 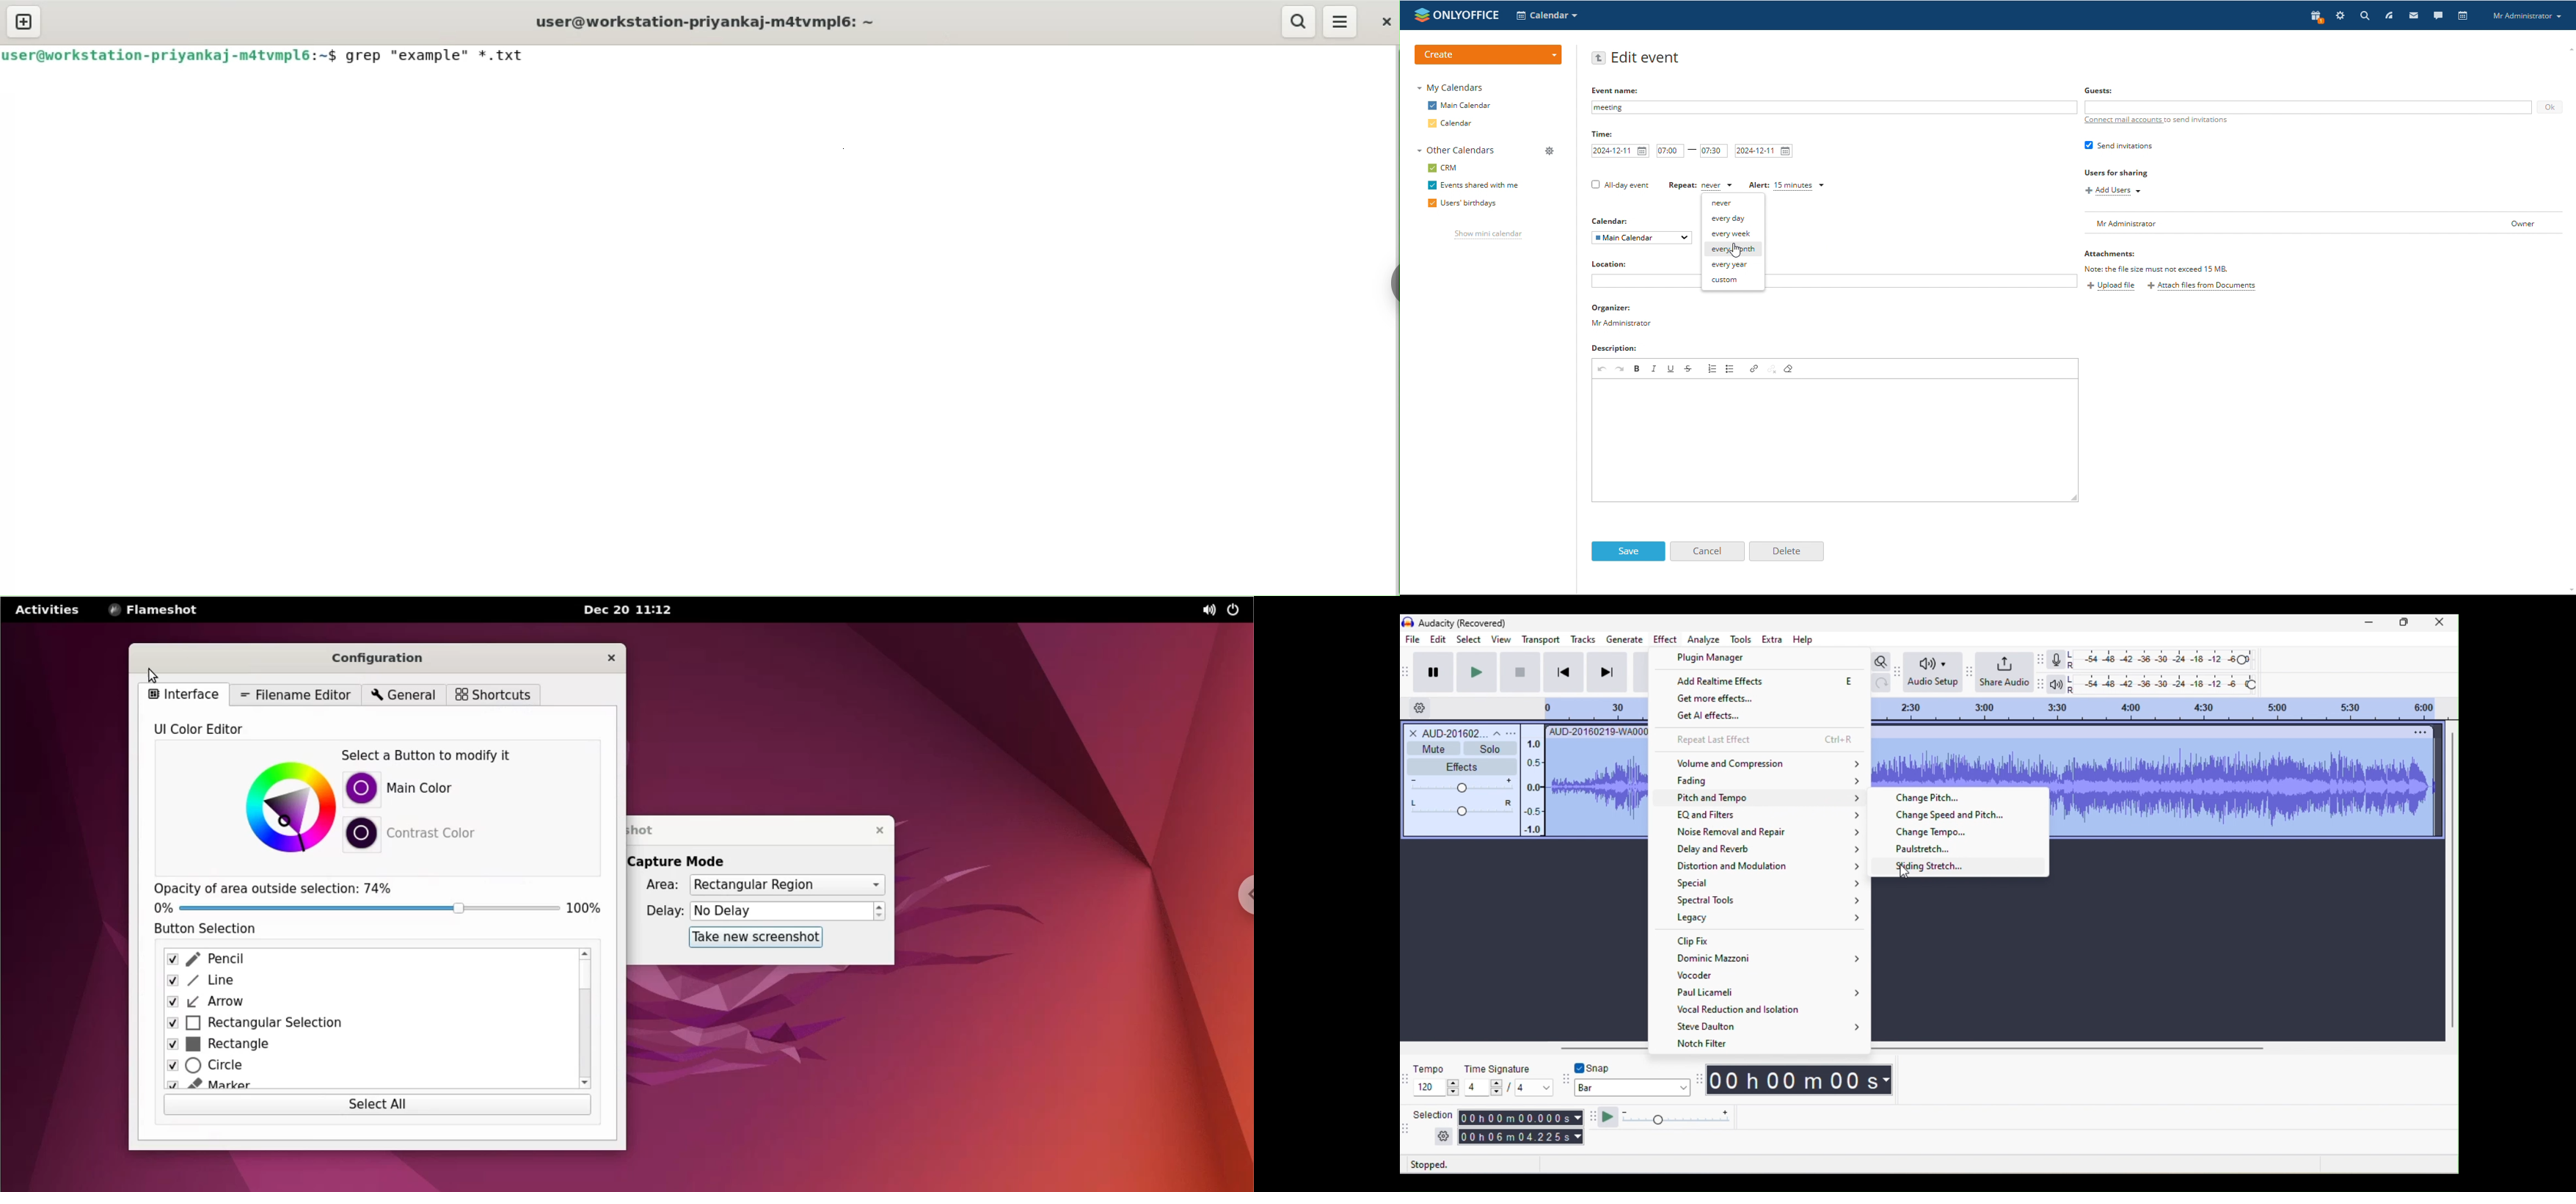 I want to click on cursor movement, so click(x=1903, y=870).